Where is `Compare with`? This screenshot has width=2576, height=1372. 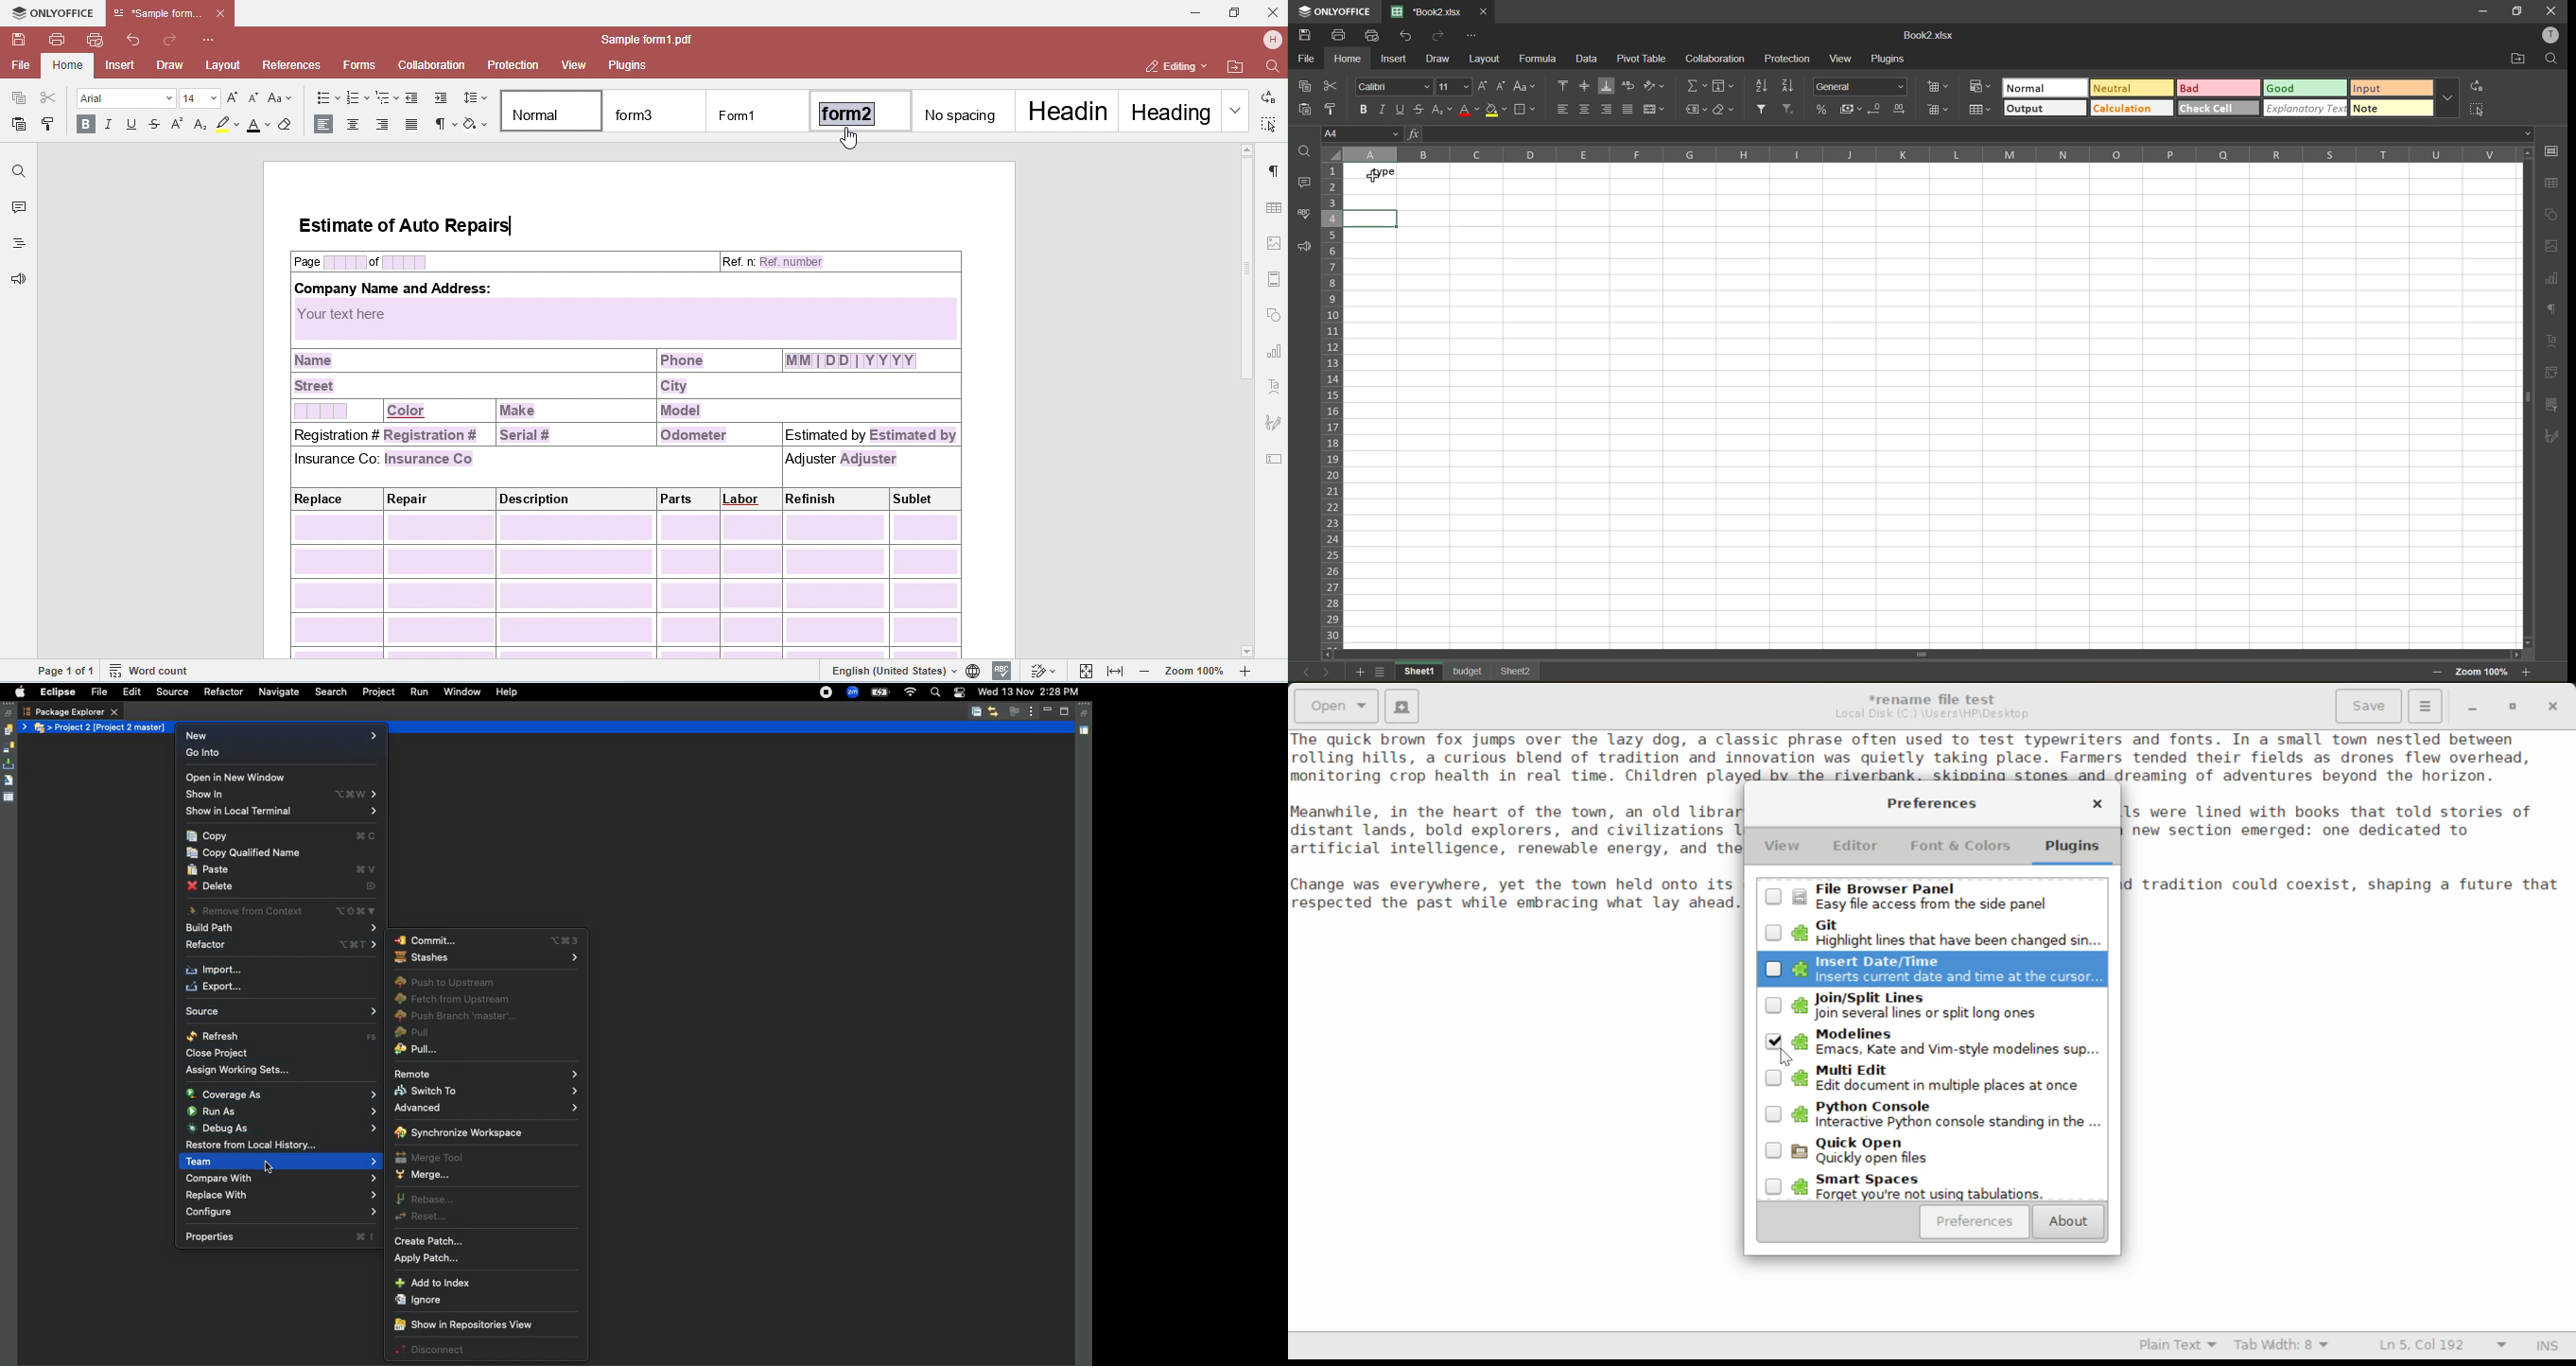 Compare with is located at coordinates (279, 1196).